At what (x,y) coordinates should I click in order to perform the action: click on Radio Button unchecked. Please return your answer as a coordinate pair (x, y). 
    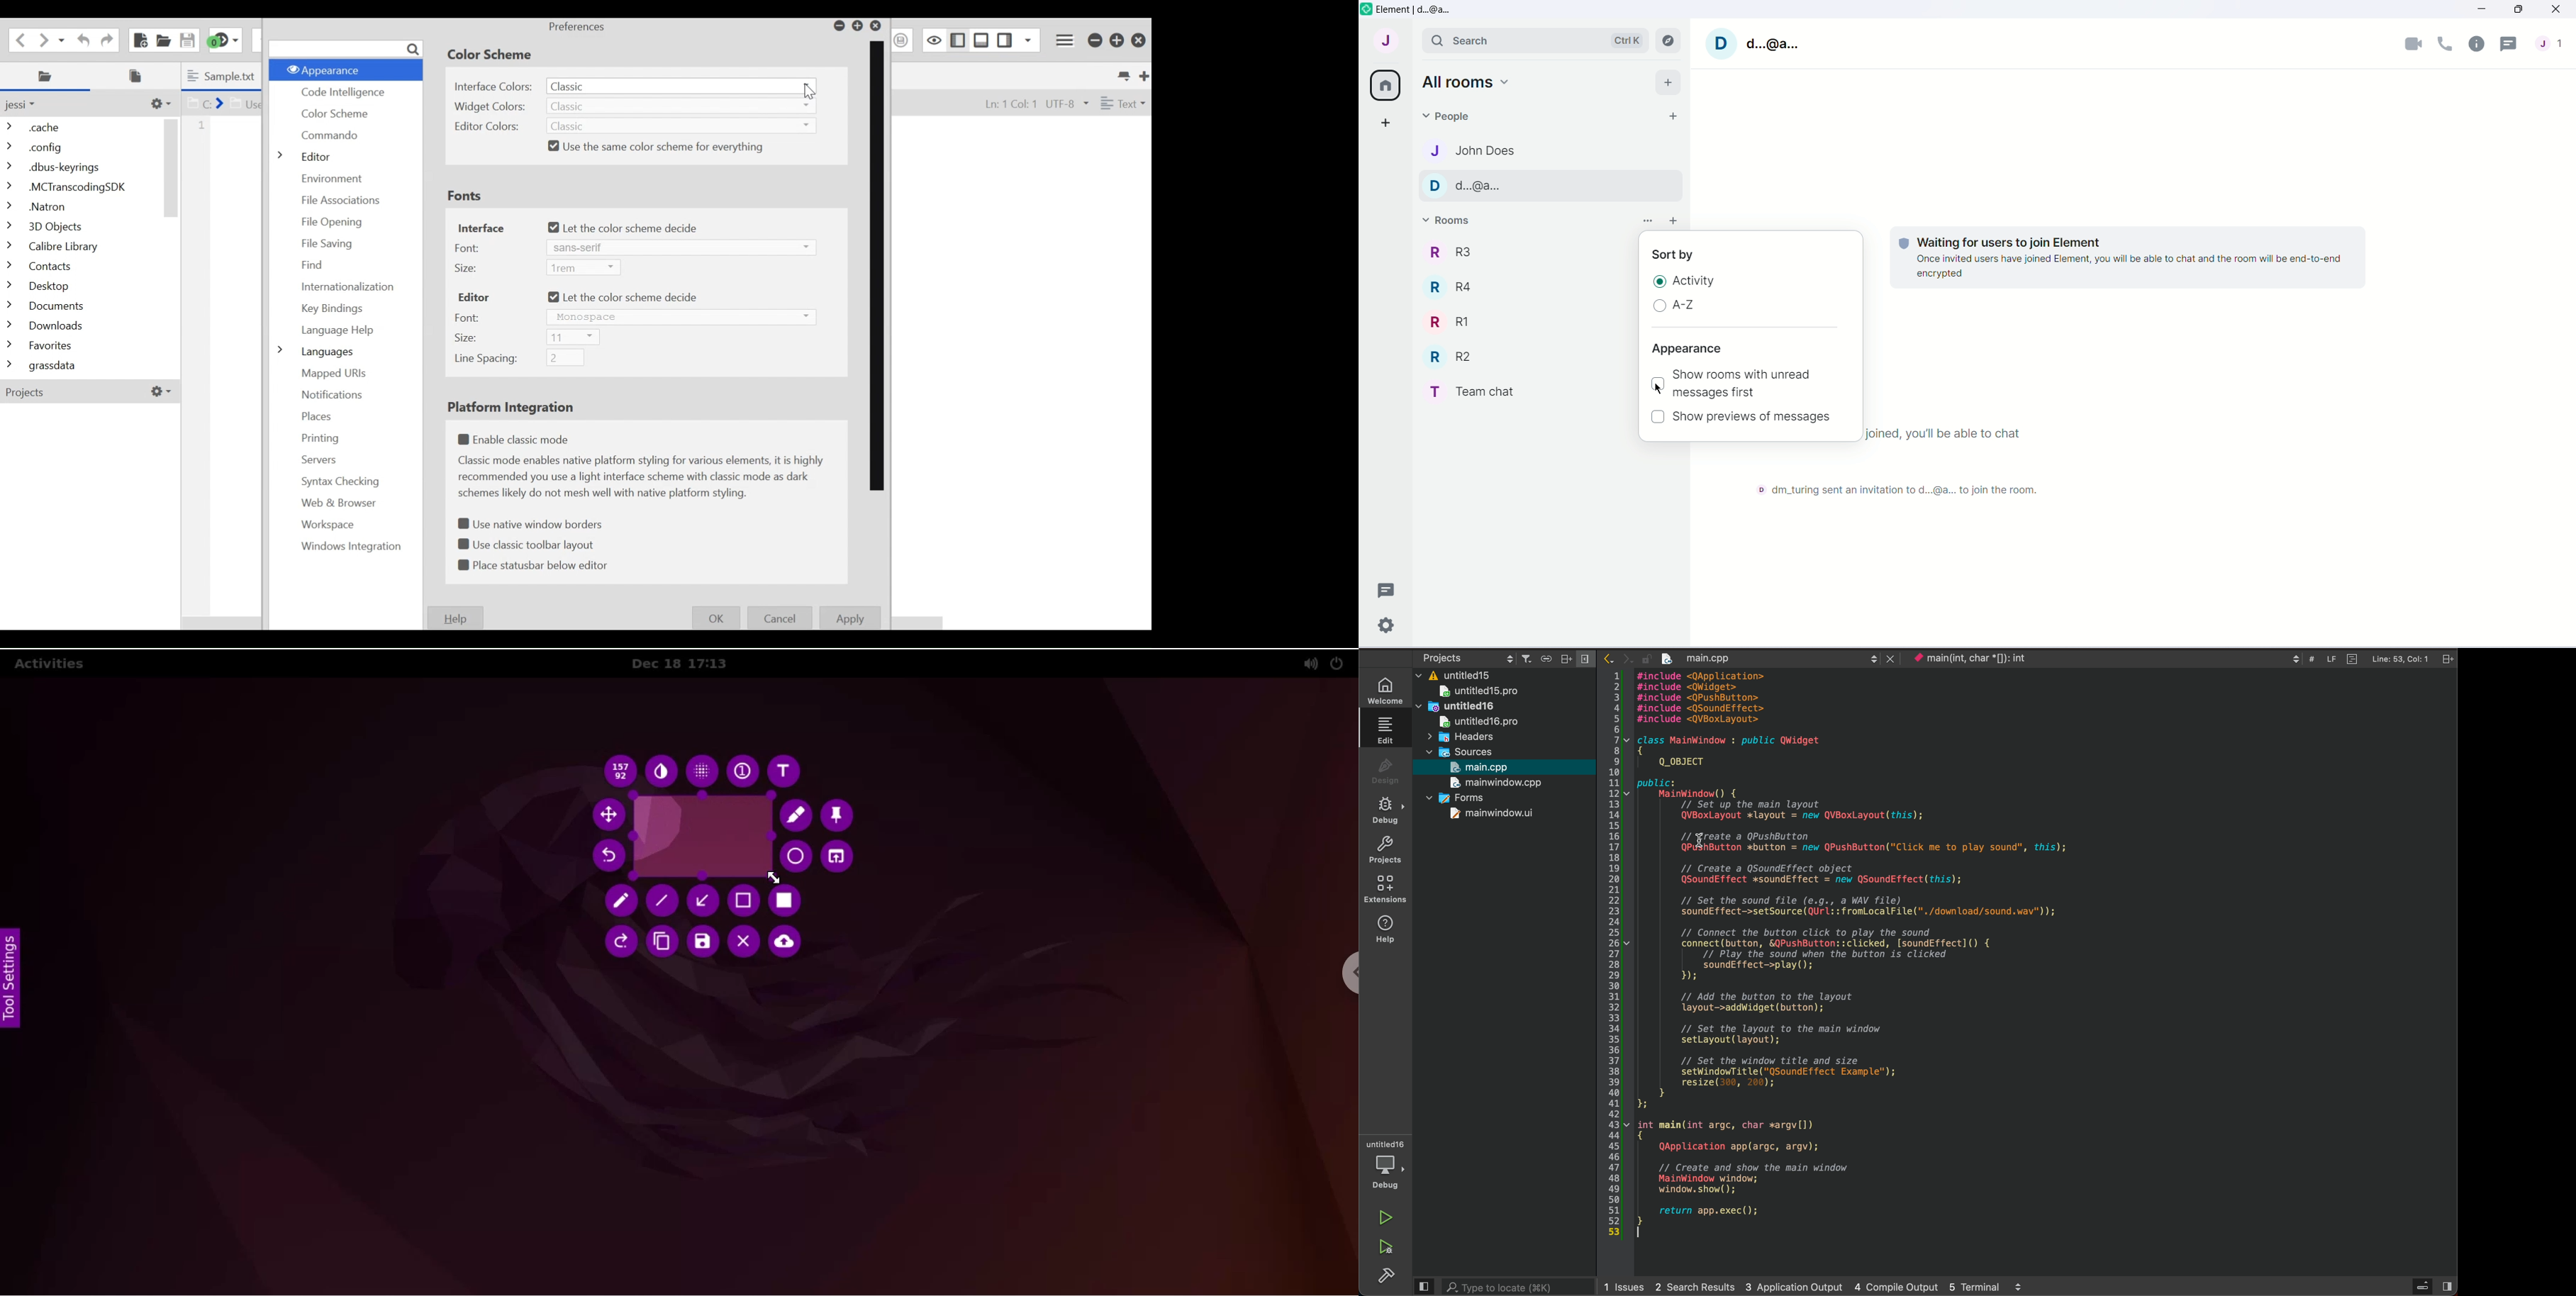
    Looking at the image, I should click on (1658, 308).